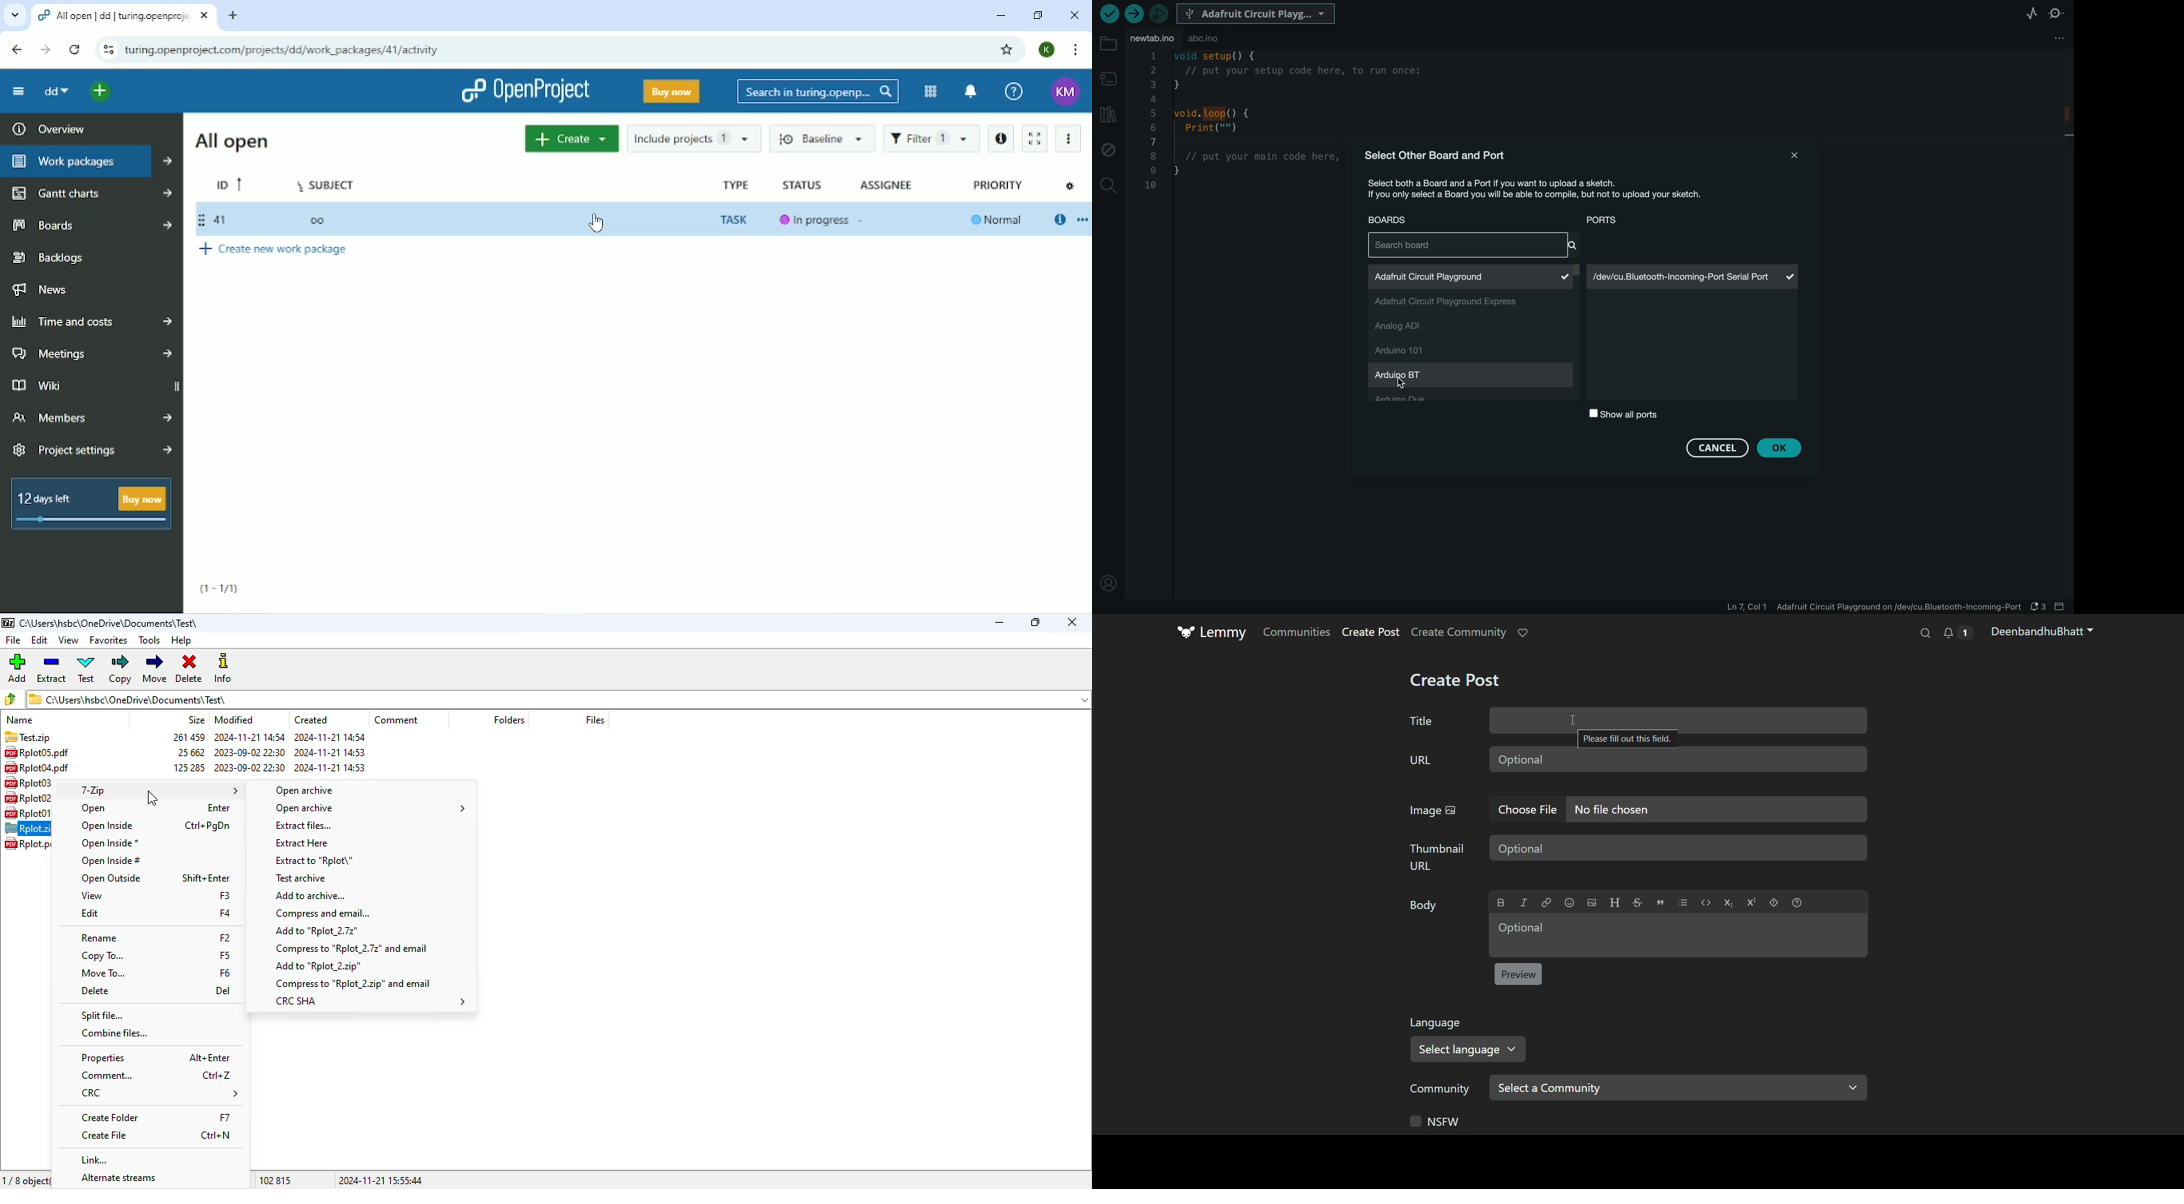 This screenshot has height=1204, width=2184. I want to click on Forward, so click(45, 50).